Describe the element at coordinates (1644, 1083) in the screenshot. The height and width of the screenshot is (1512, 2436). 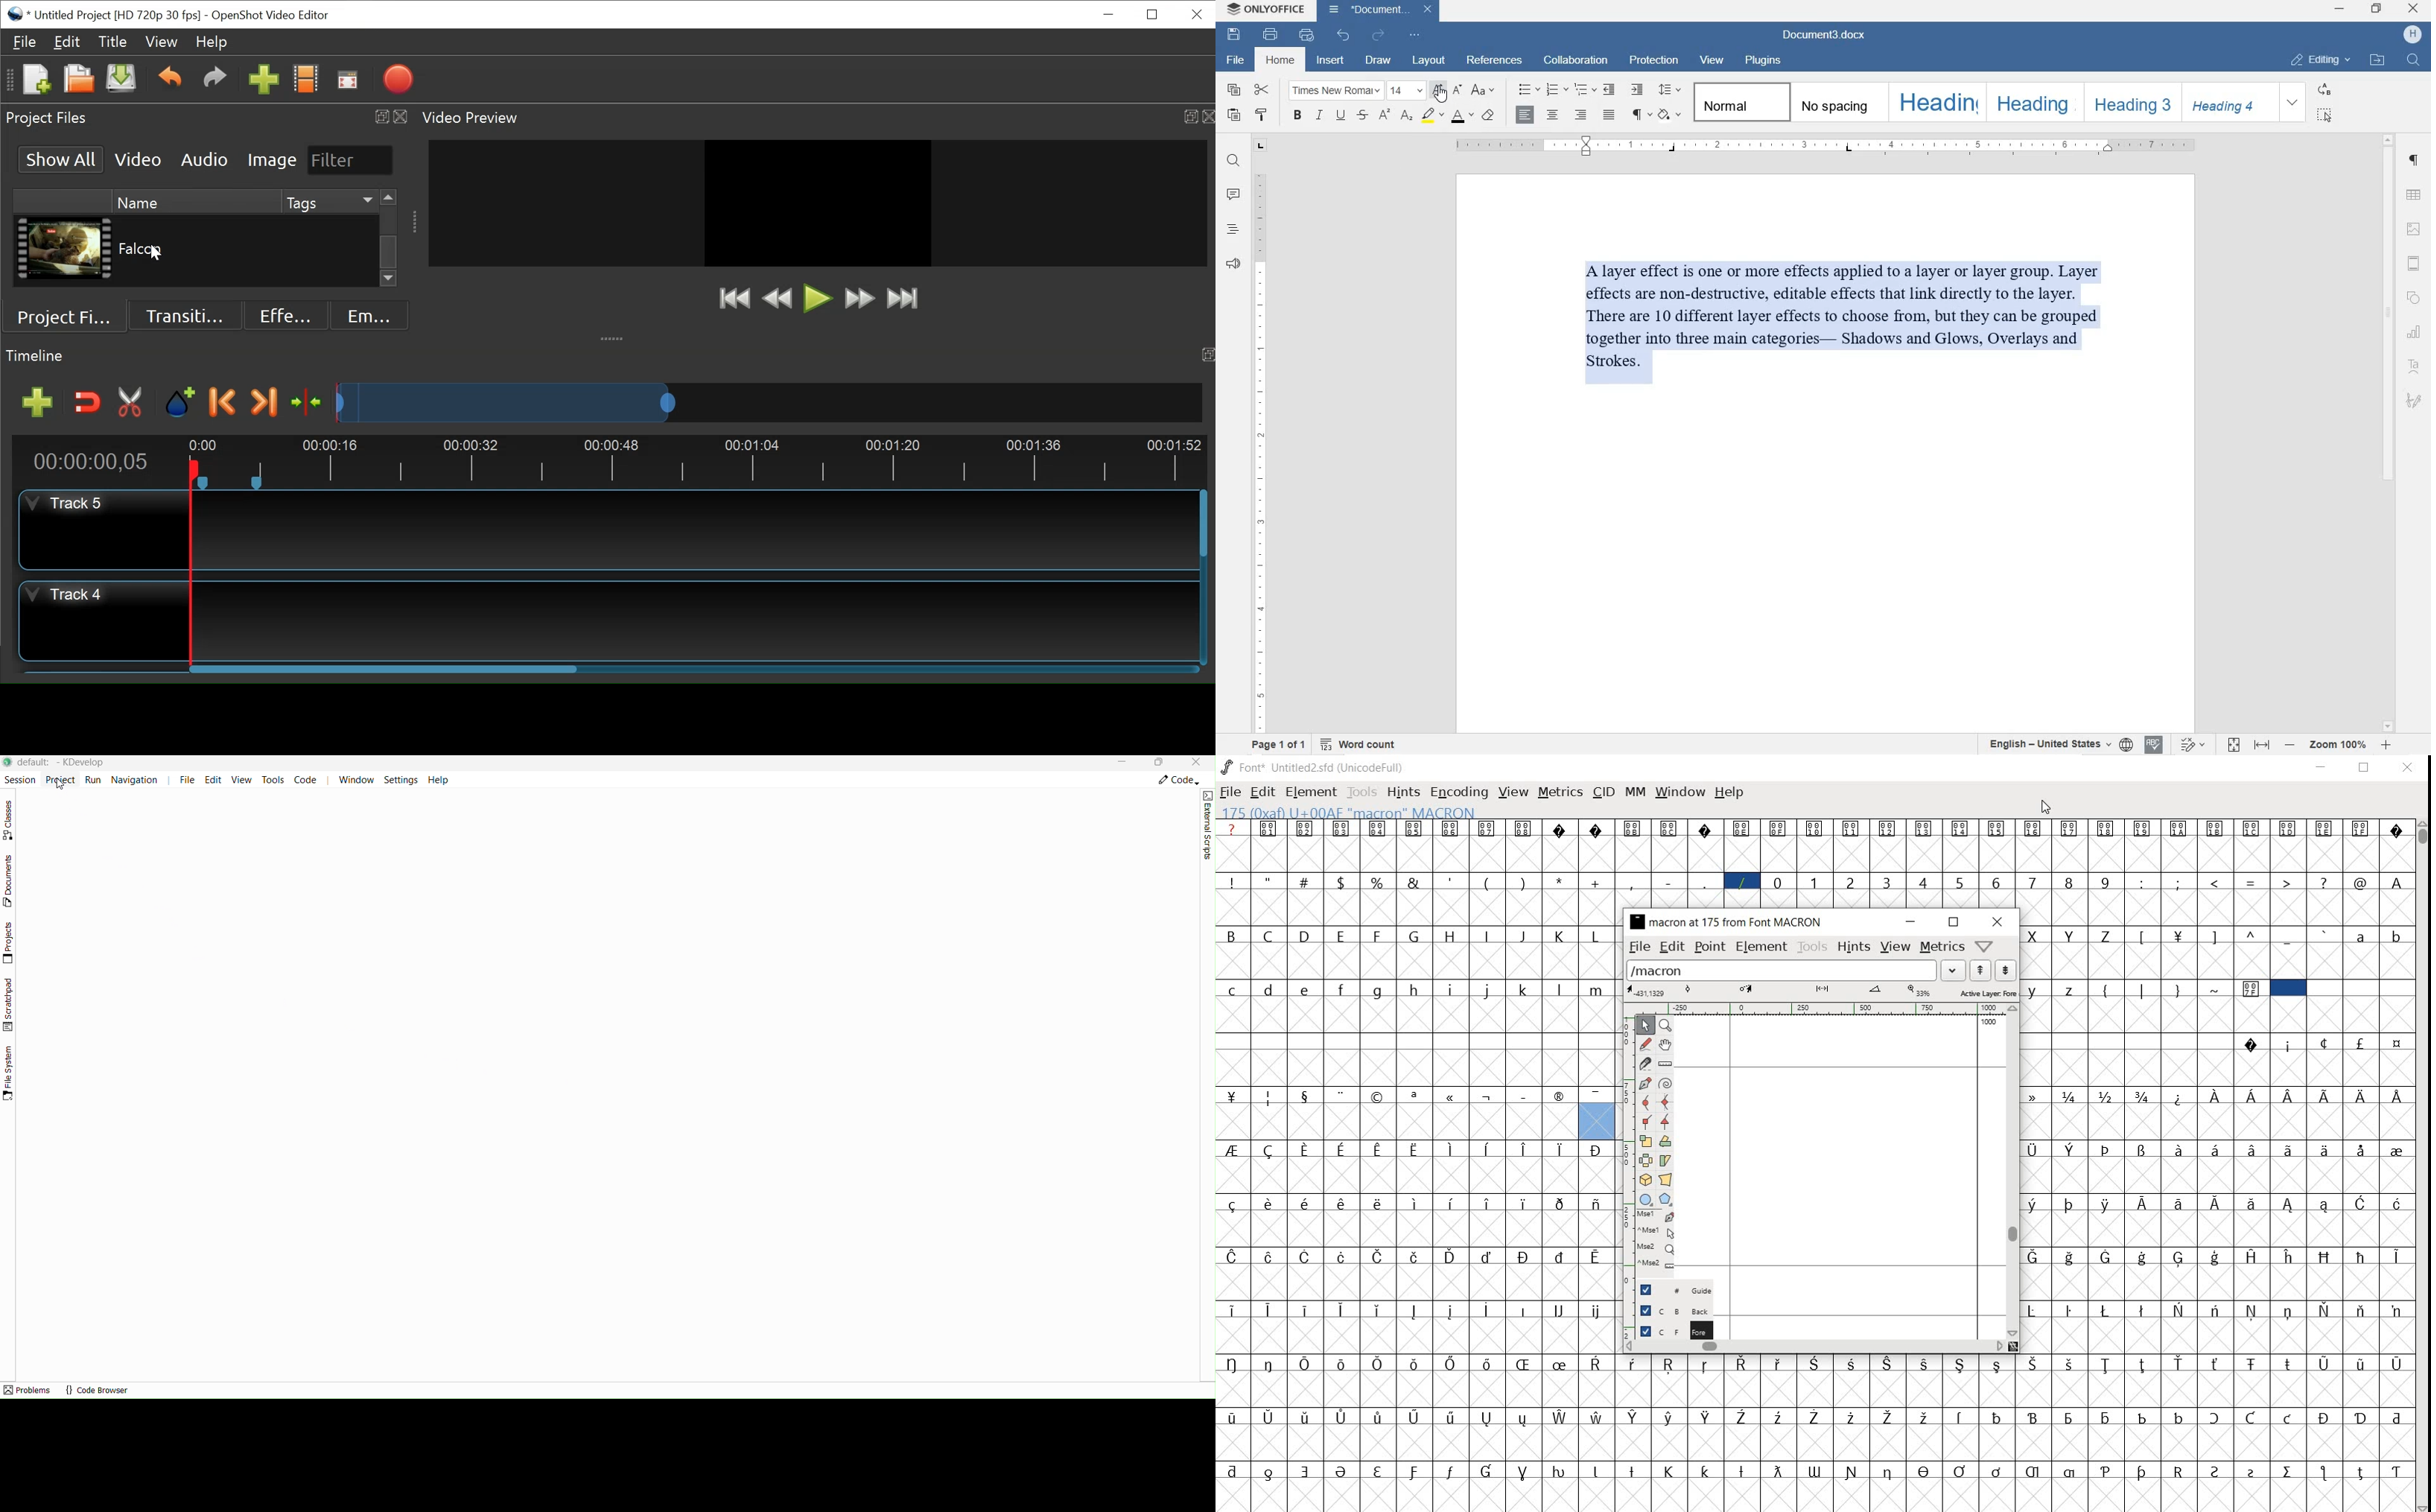
I see `pen` at that location.